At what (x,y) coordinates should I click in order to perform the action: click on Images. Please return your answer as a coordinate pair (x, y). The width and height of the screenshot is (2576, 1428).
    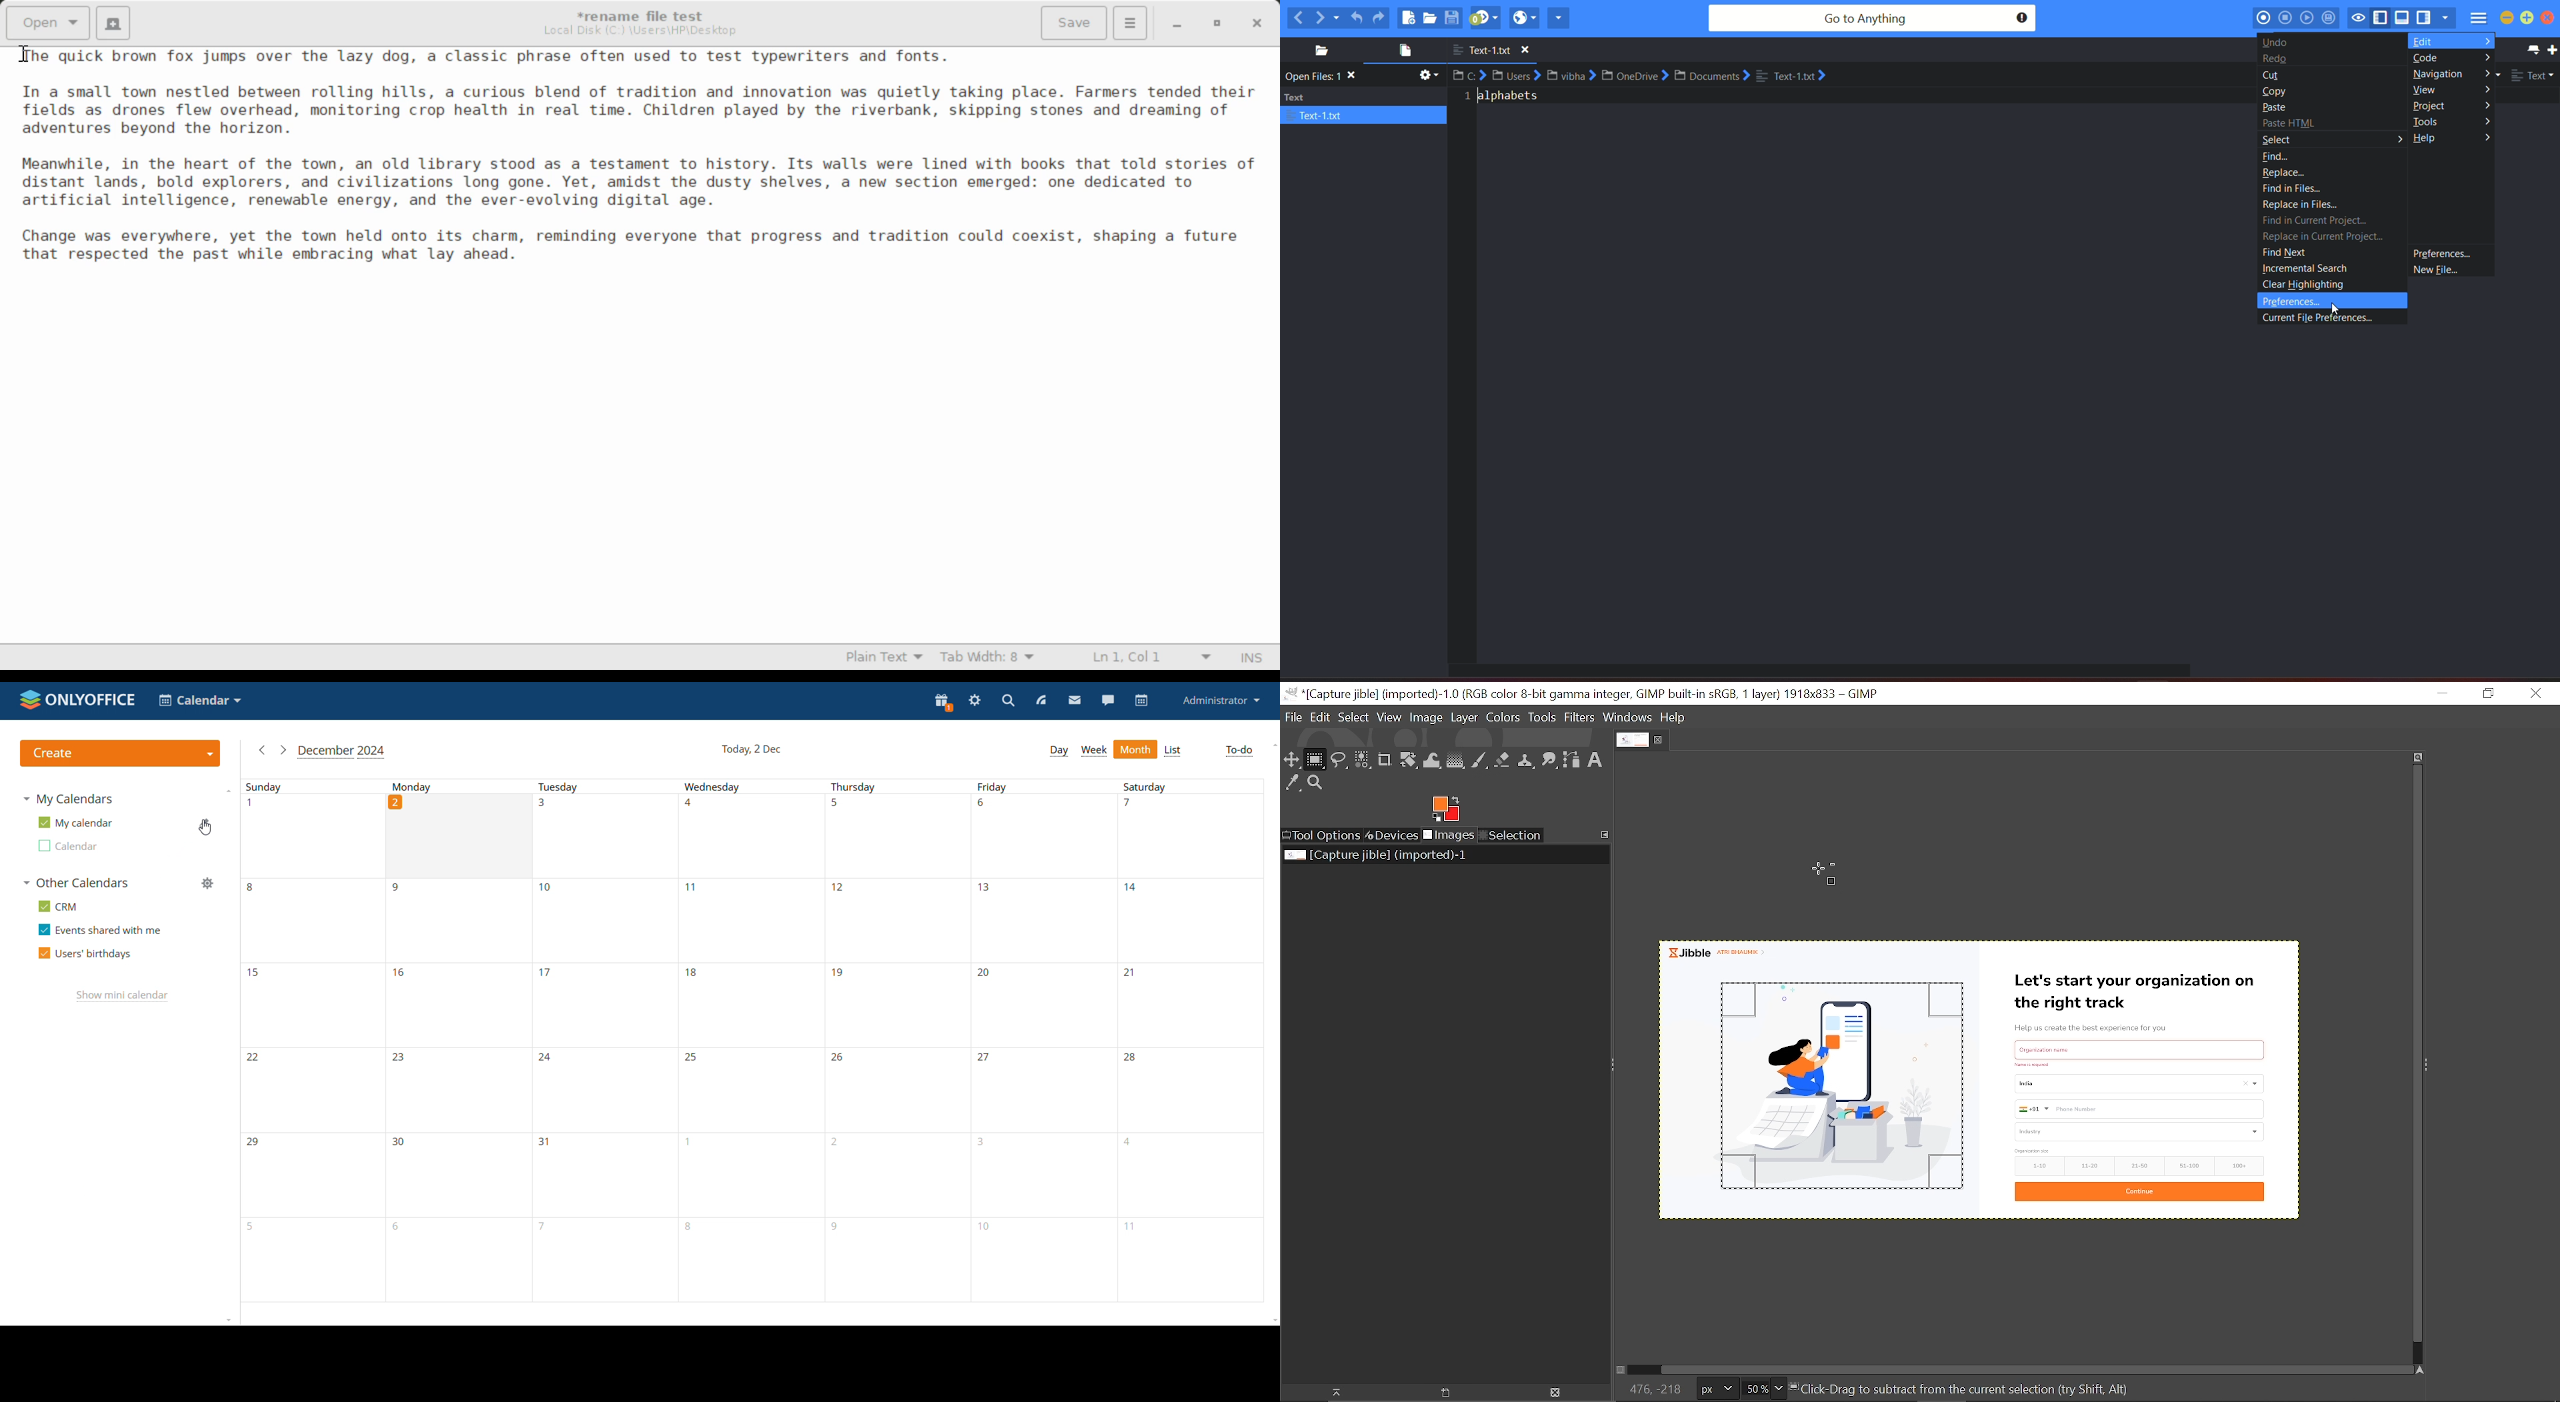
    Looking at the image, I should click on (1448, 836).